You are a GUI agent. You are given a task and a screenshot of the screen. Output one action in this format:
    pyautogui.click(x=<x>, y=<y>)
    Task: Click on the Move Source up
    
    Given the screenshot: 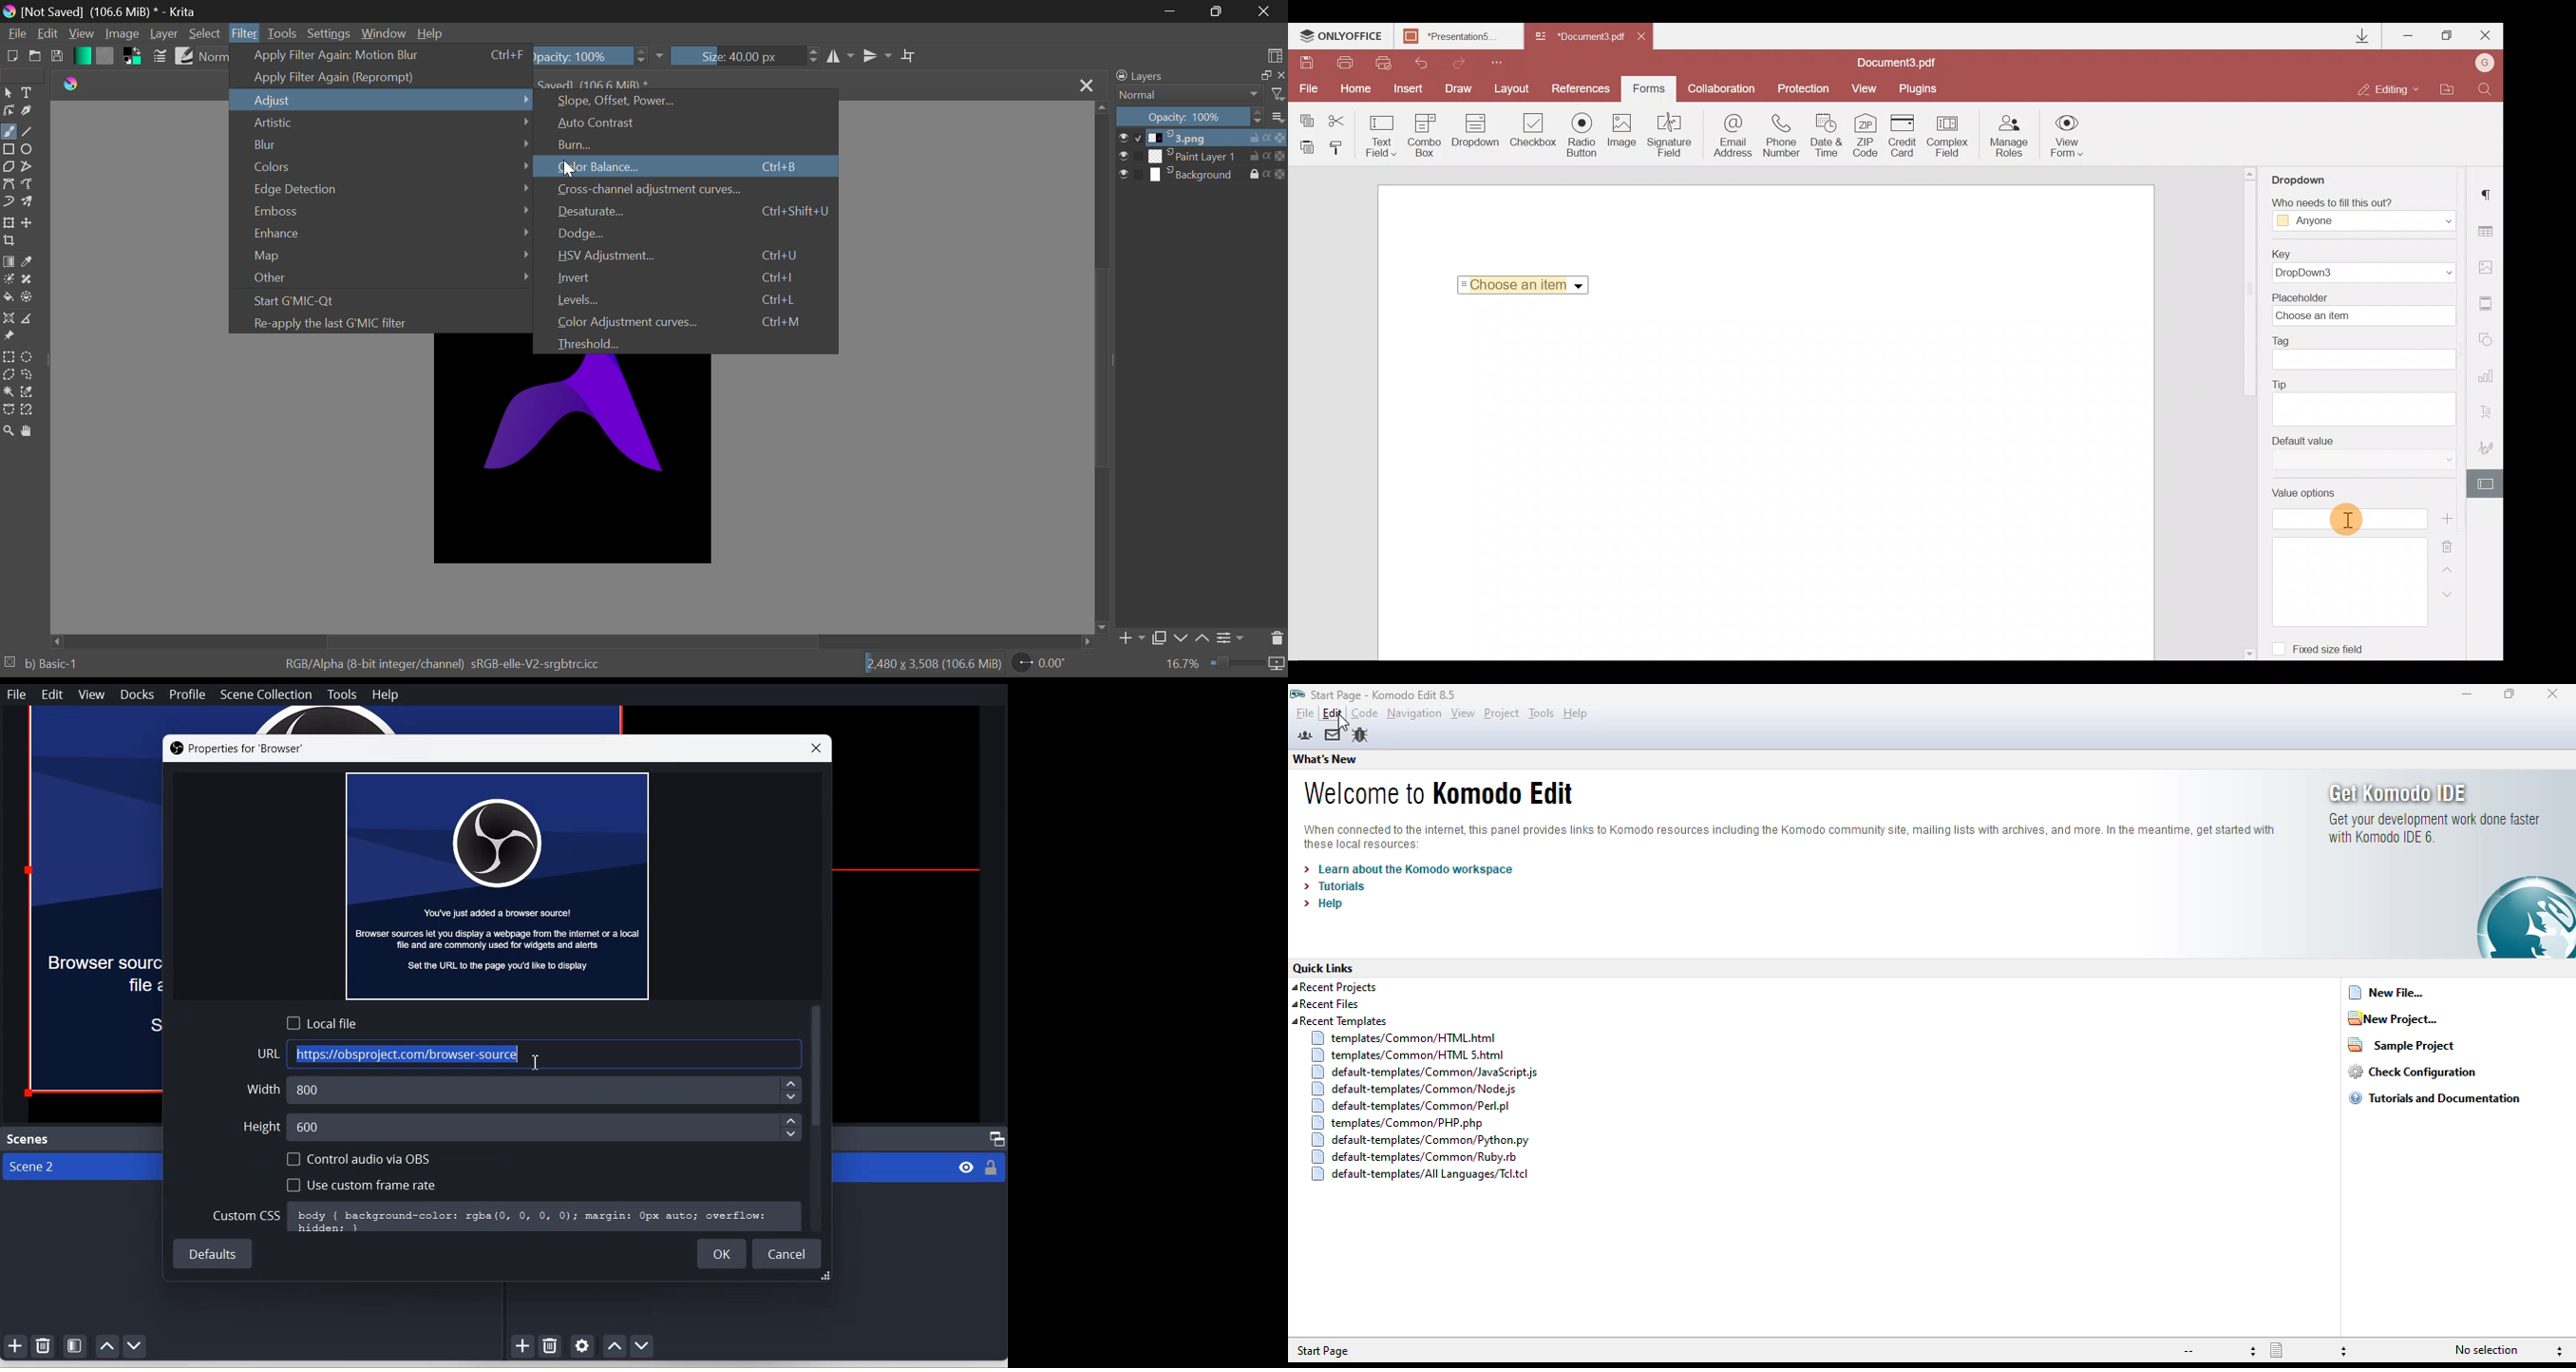 What is the action you would take?
    pyautogui.click(x=613, y=1346)
    